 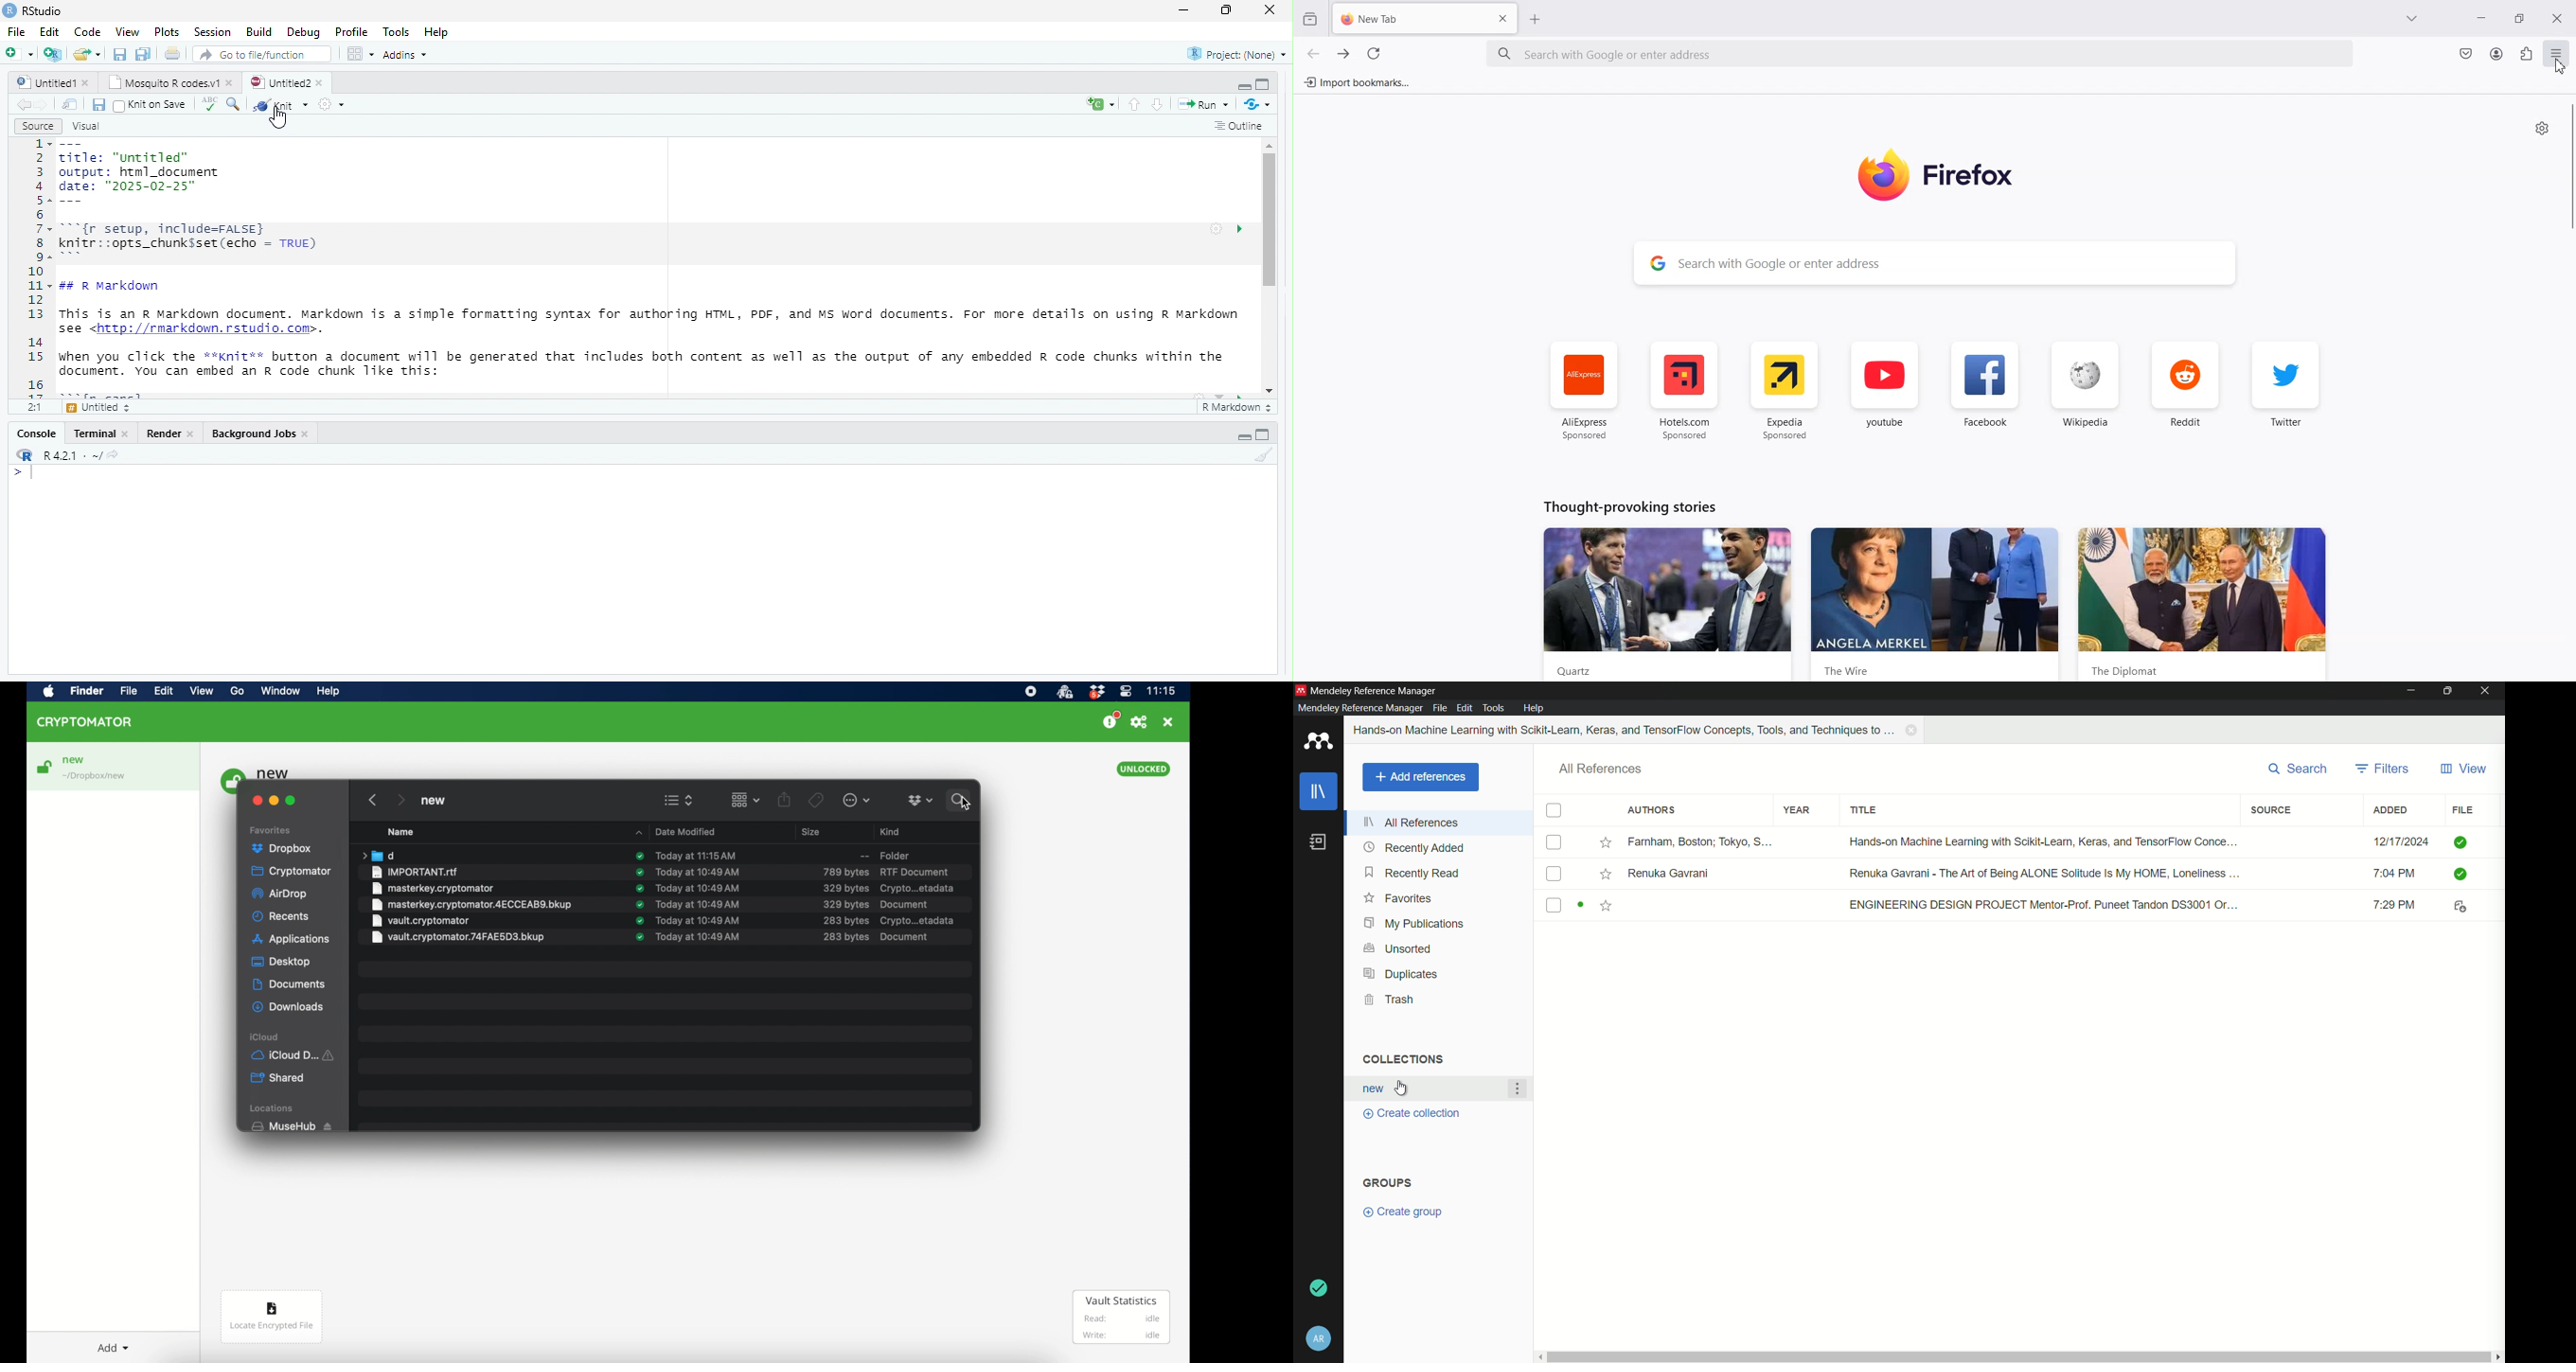 What do you see at coordinates (169, 33) in the screenshot?
I see `Plots` at bounding box center [169, 33].